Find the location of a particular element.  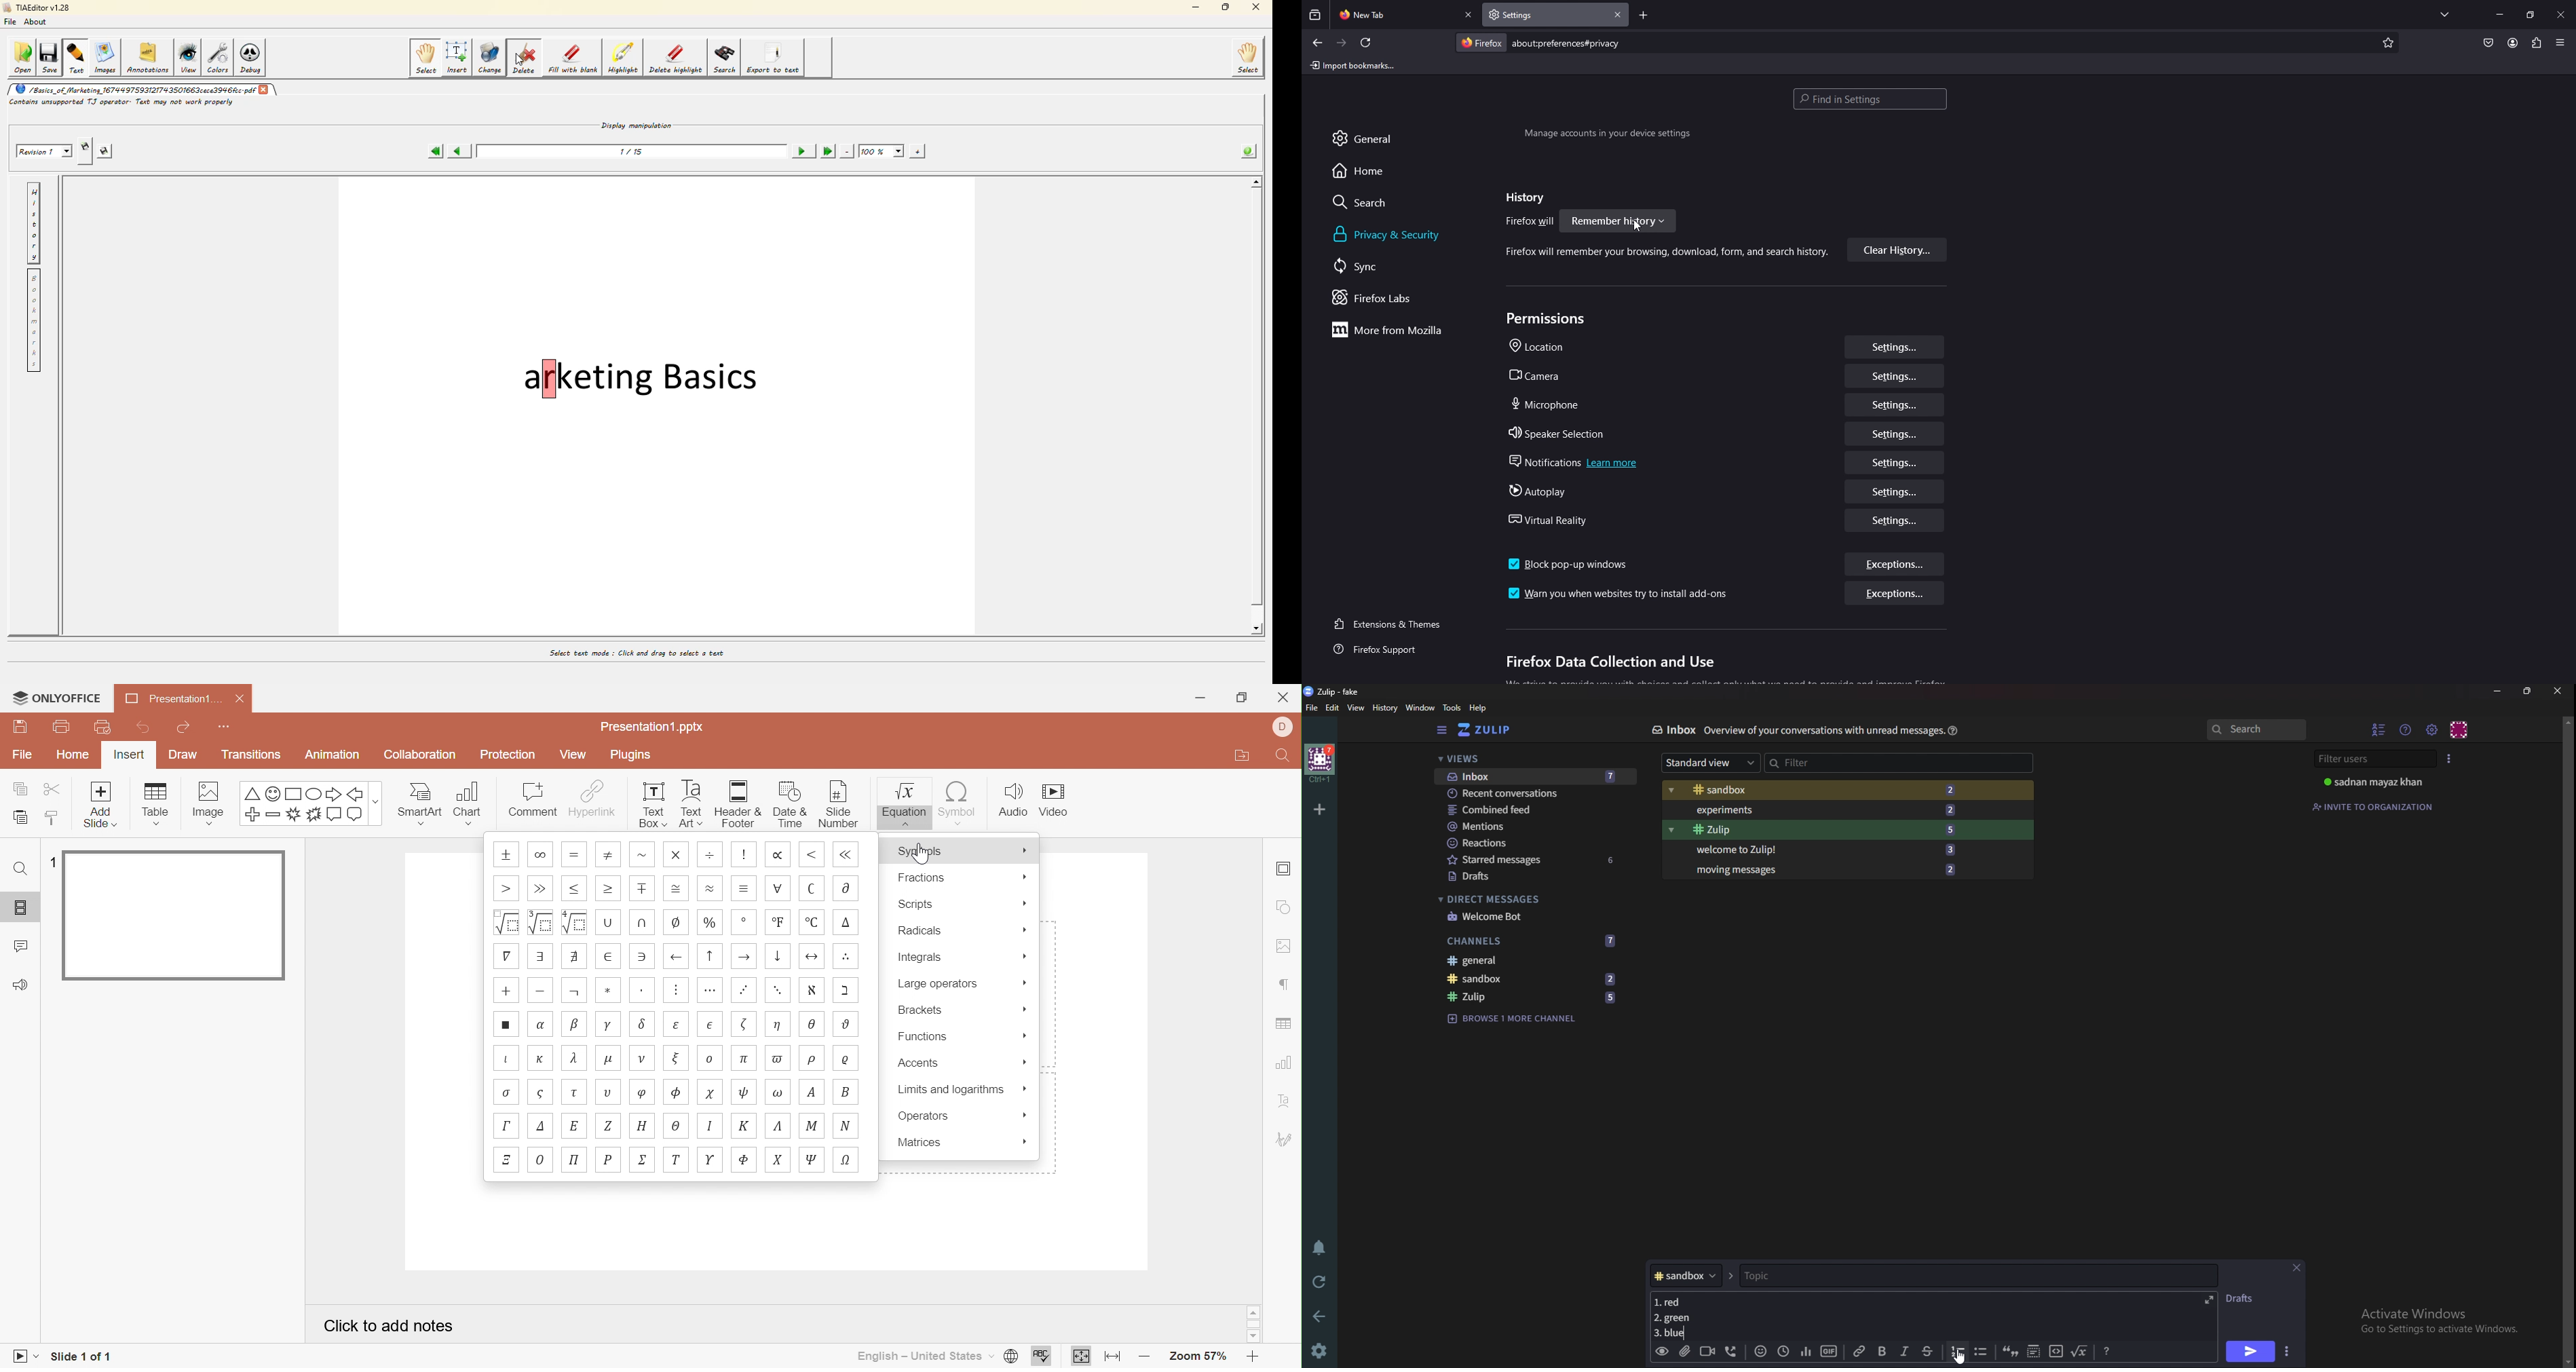

Send options is located at coordinates (2286, 1353).